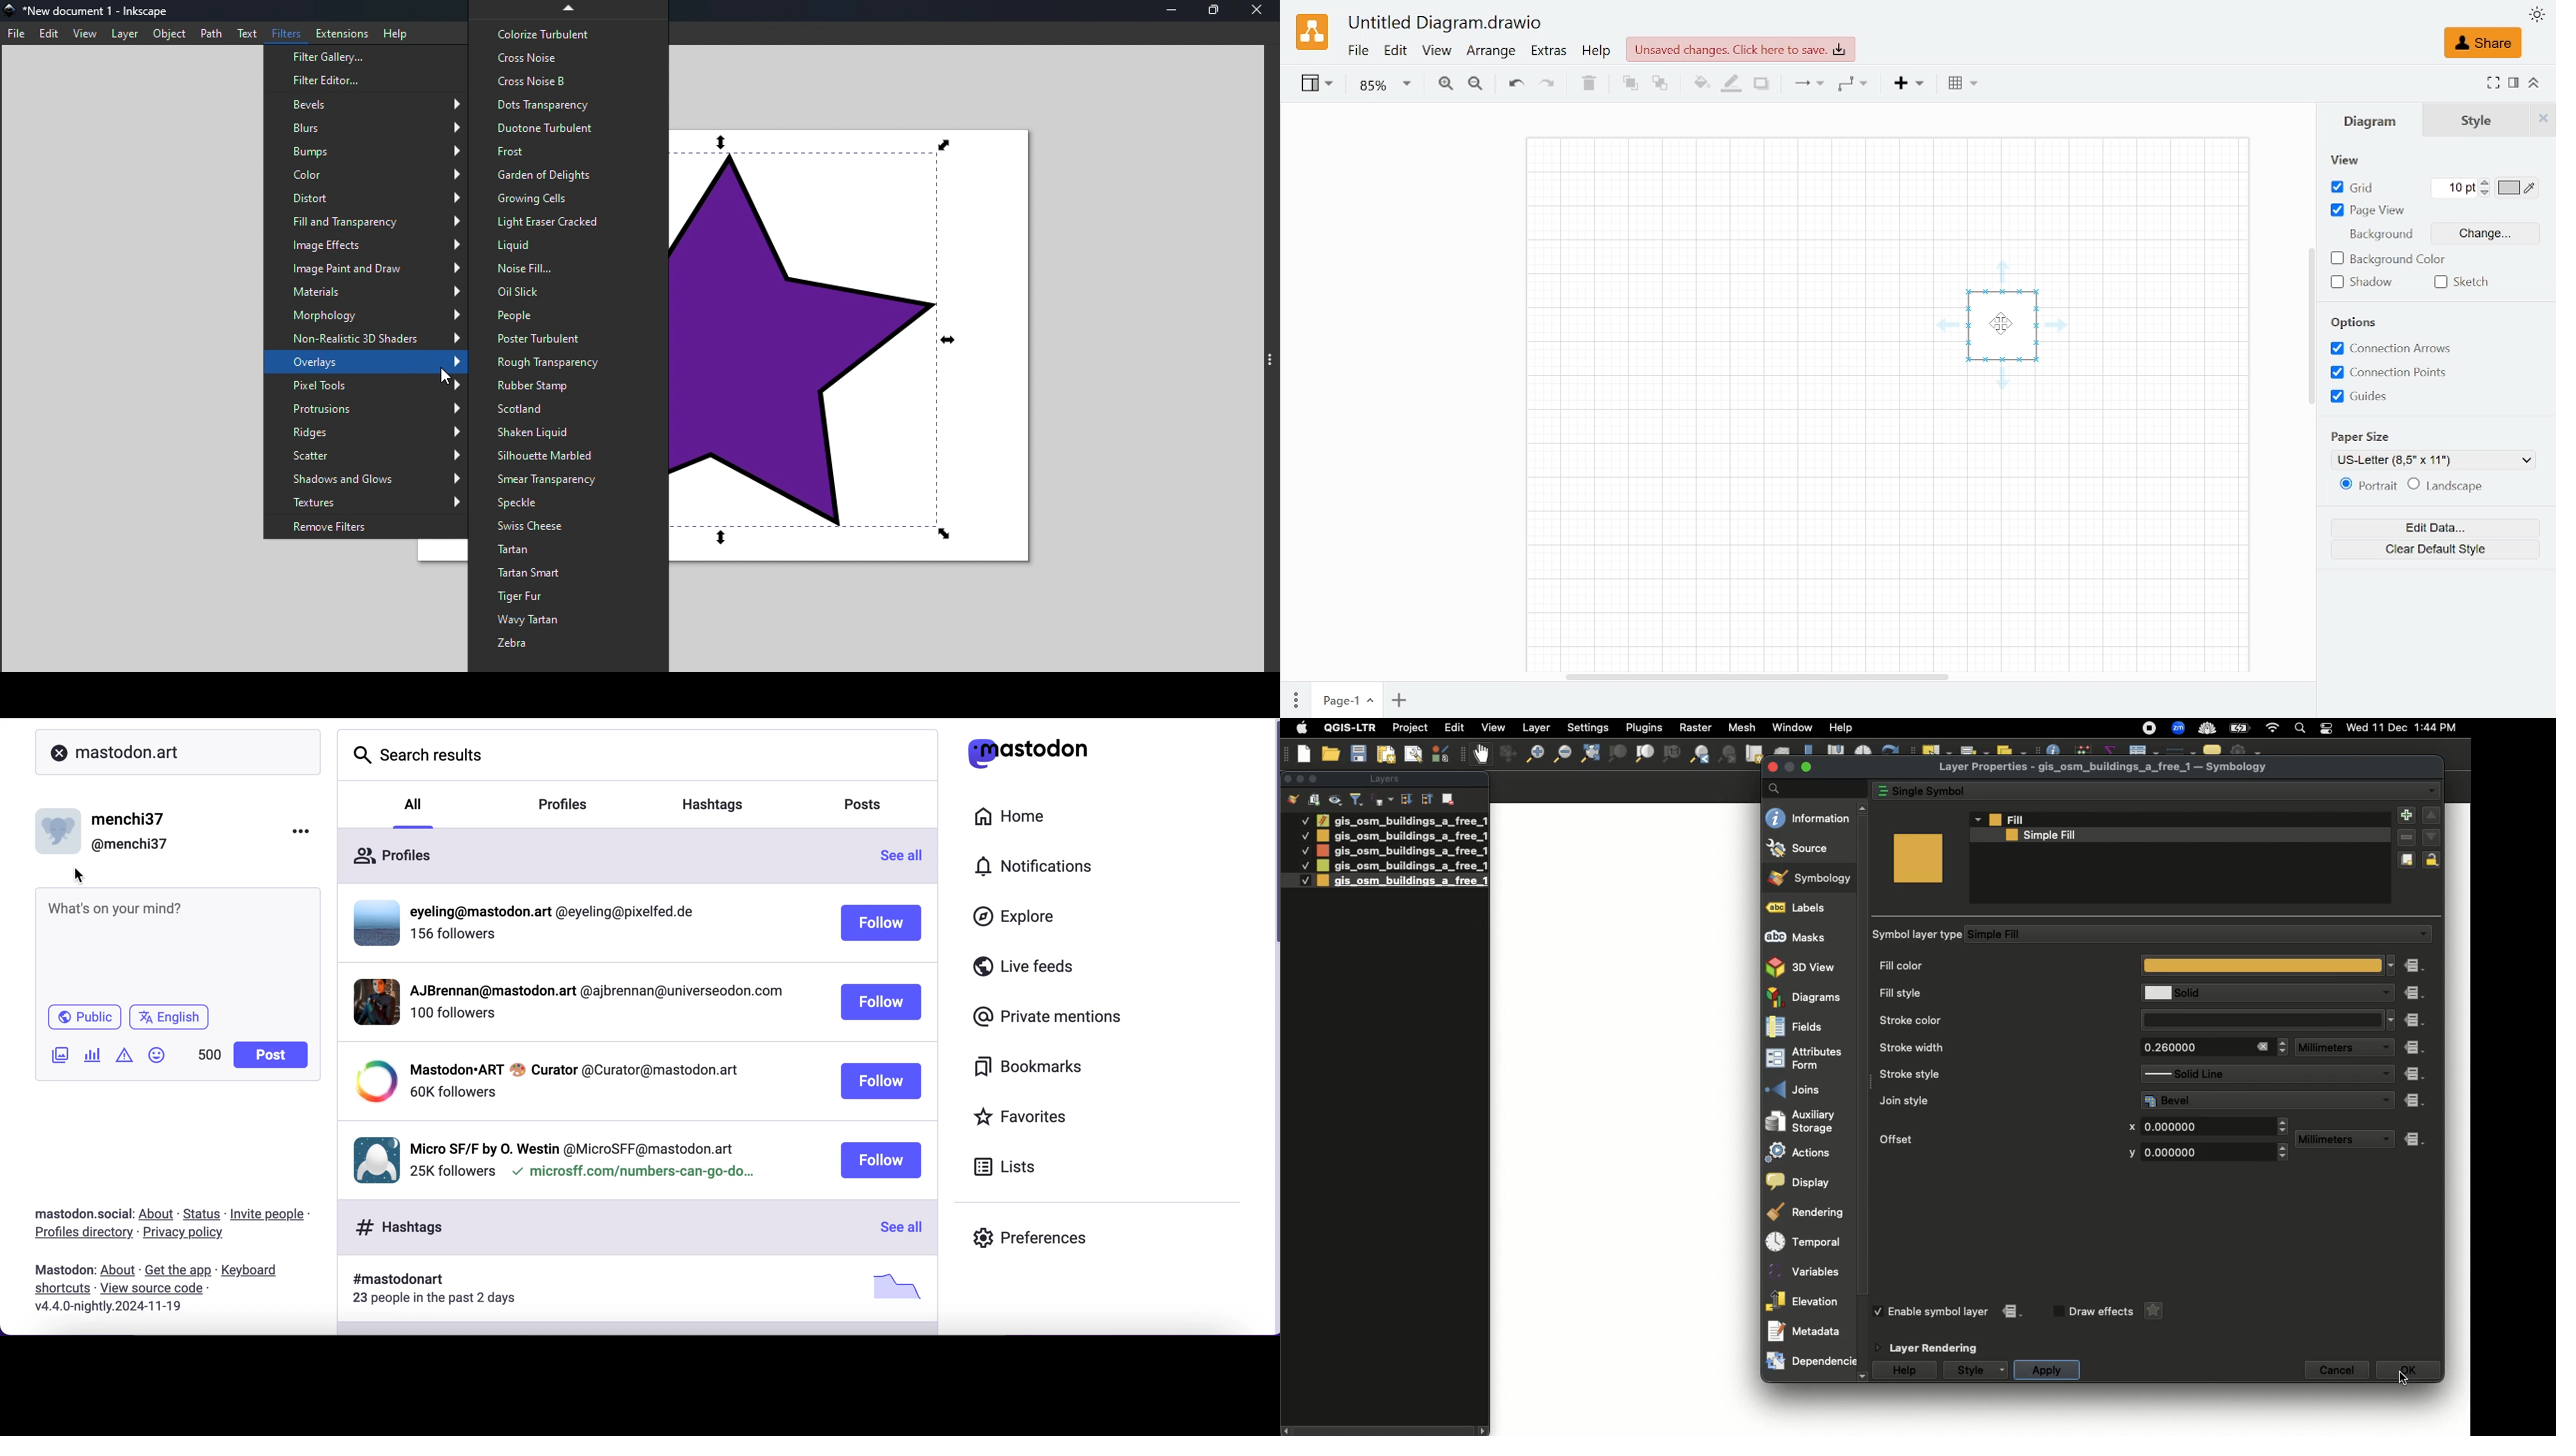 The height and width of the screenshot is (1456, 2576). What do you see at coordinates (565, 292) in the screenshot?
I see `Oil sick` at bounding box center [565, 292].